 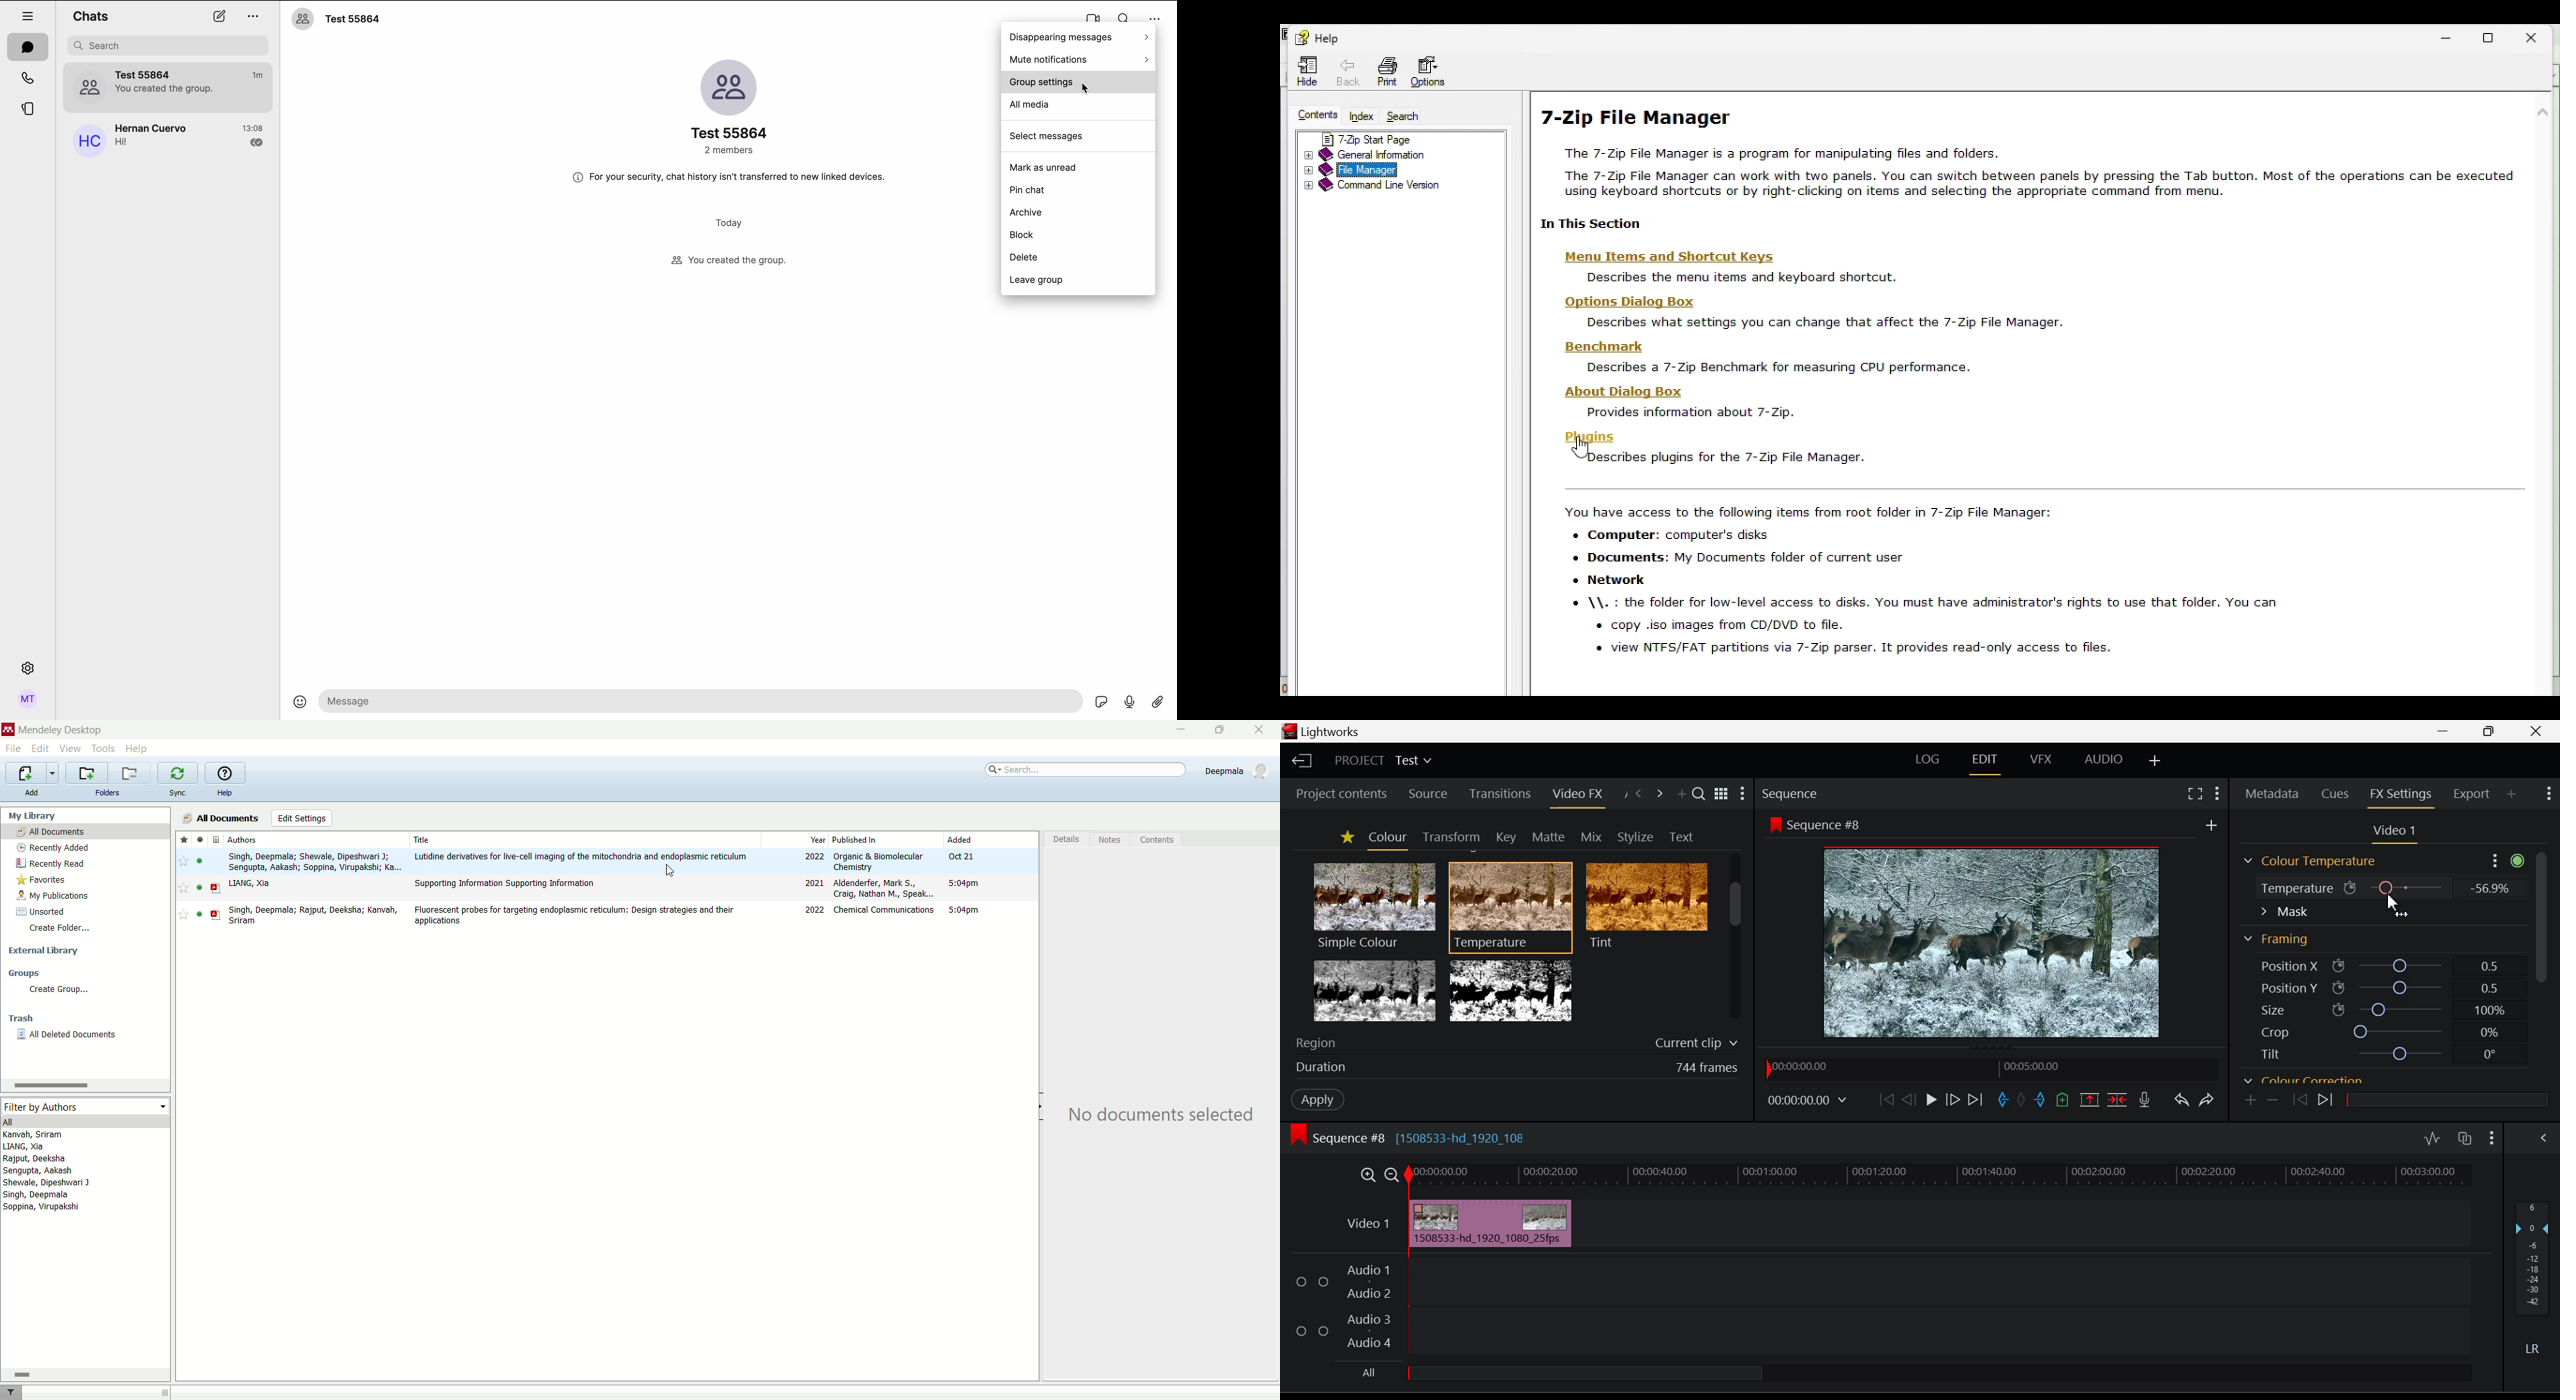 What do you see at coordinates (1659, 793) in the screenshot?
I see `Next Panel` at bounding box center [1659, 793].